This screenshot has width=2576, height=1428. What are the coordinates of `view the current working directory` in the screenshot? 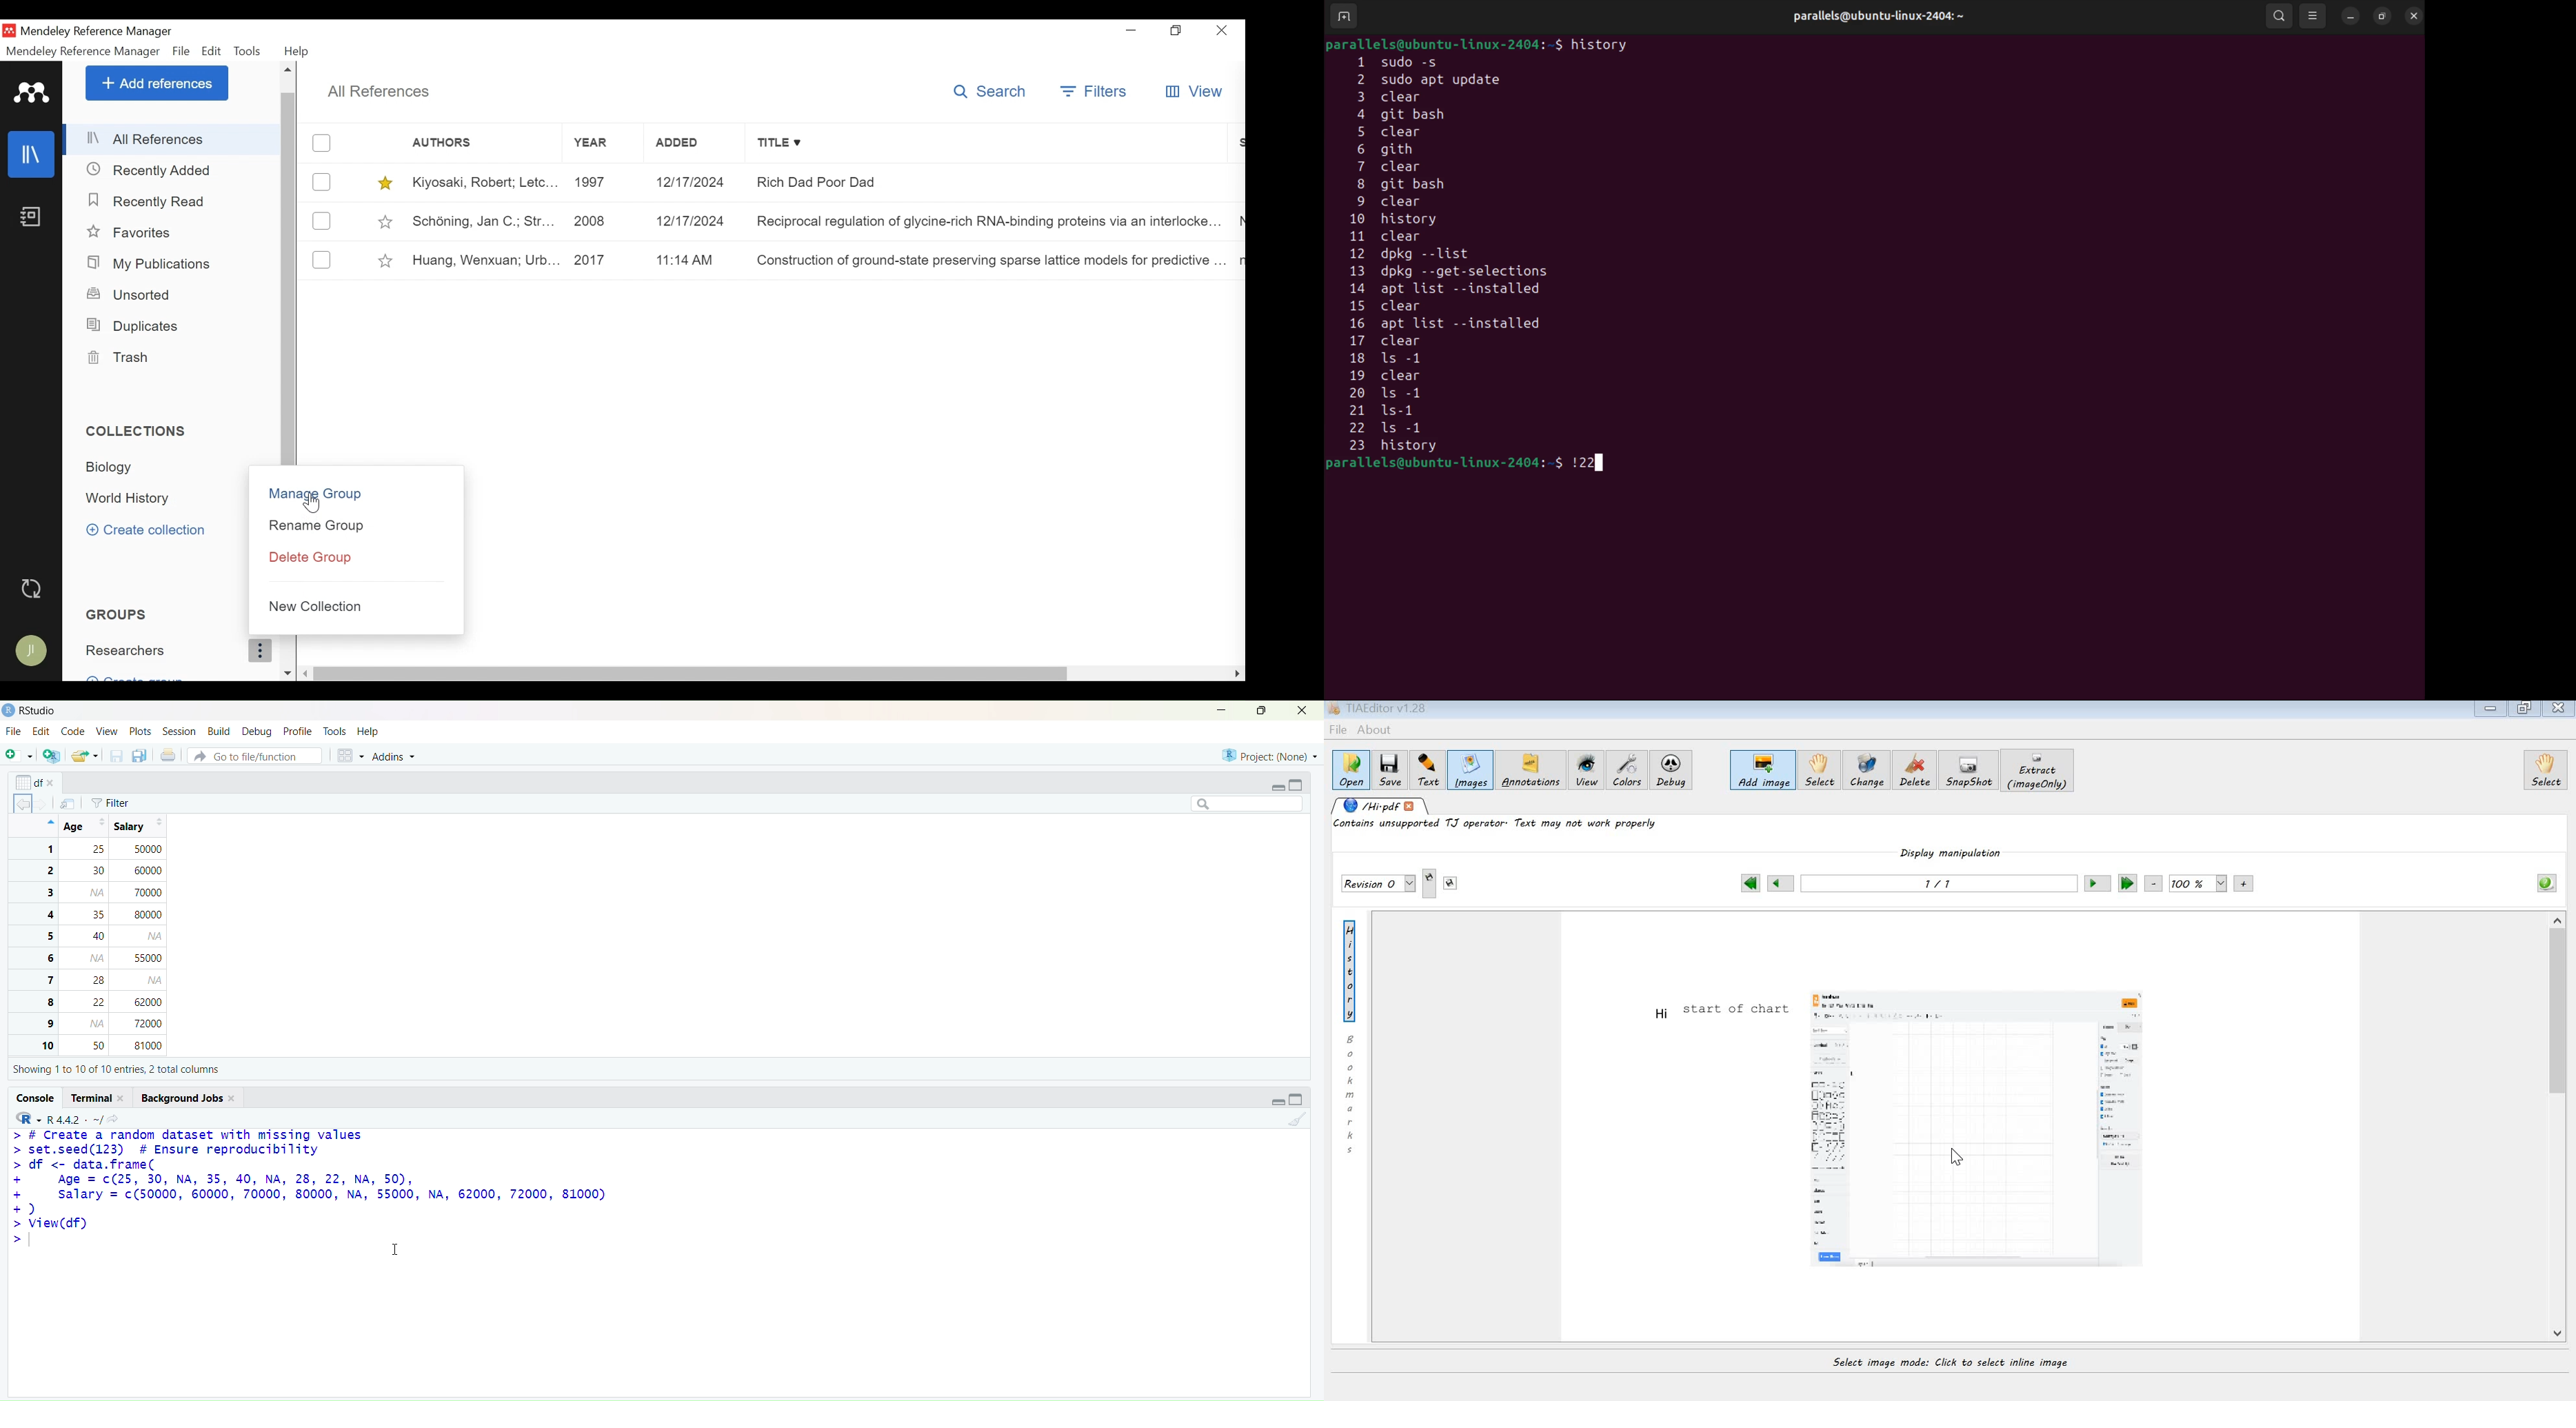 It's located at (115, 1118).